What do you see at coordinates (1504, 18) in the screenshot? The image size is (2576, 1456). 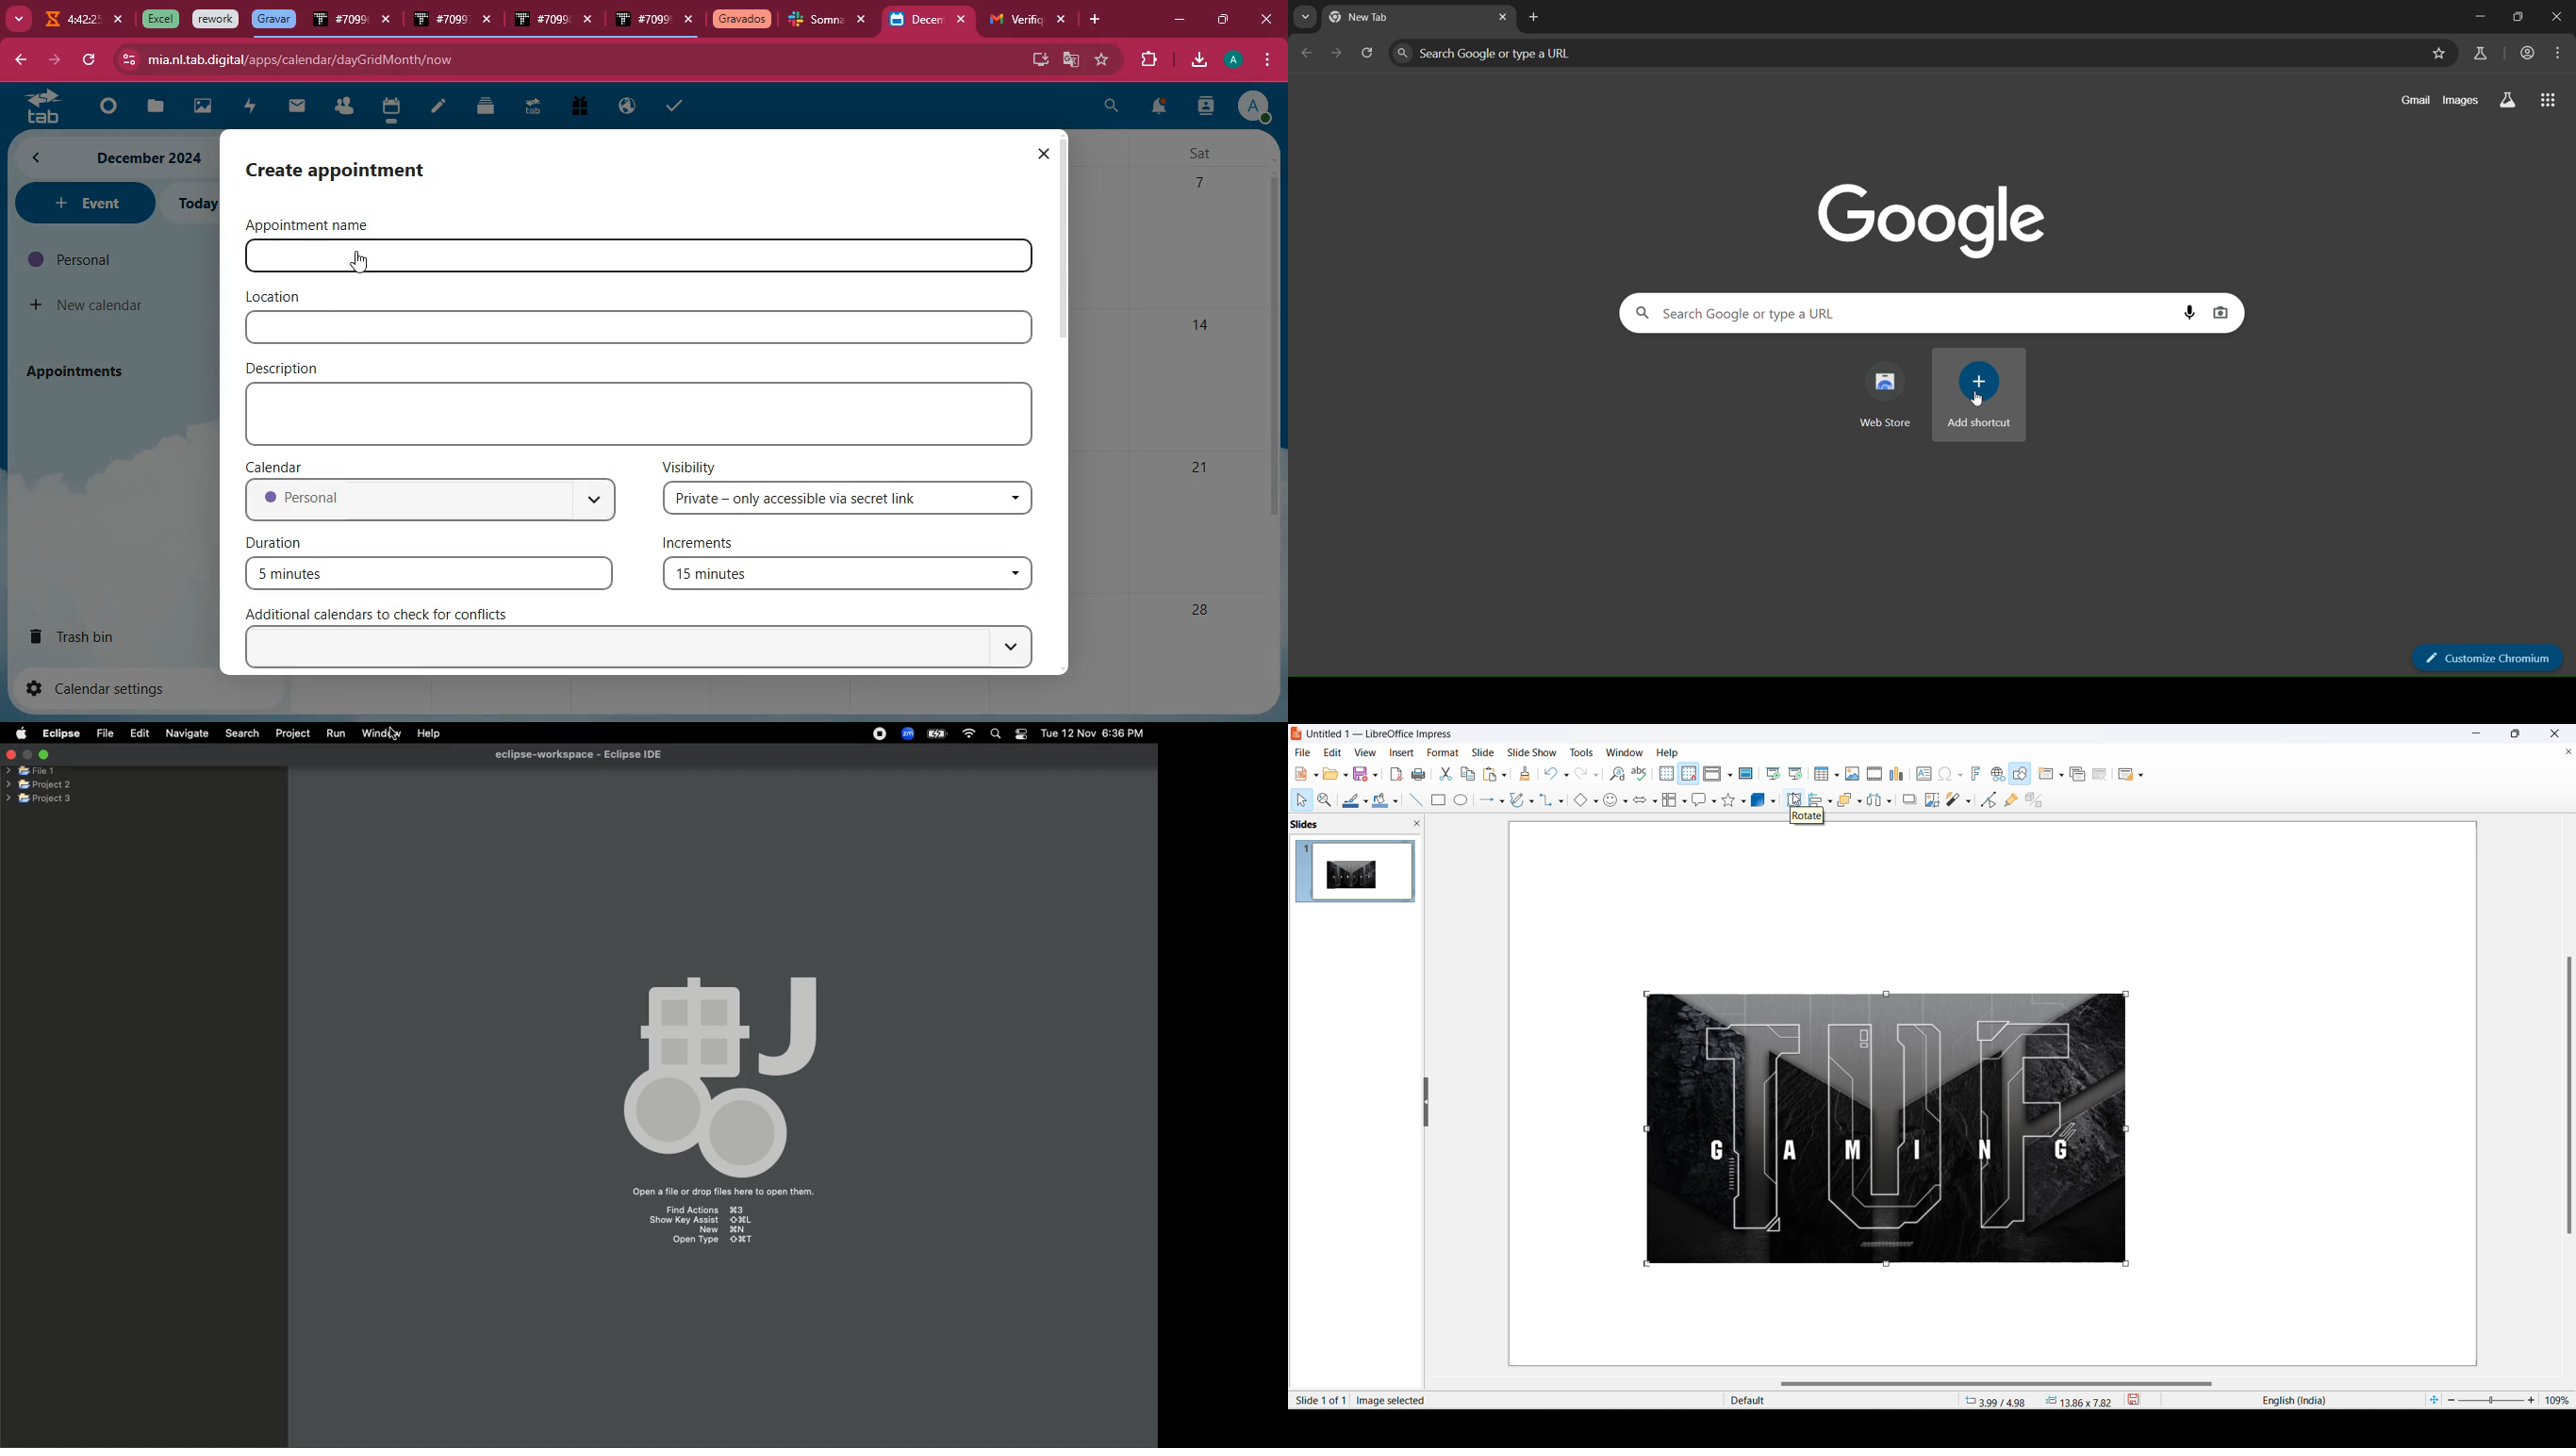 I see `close tab` at bounding box center [1504, 18].